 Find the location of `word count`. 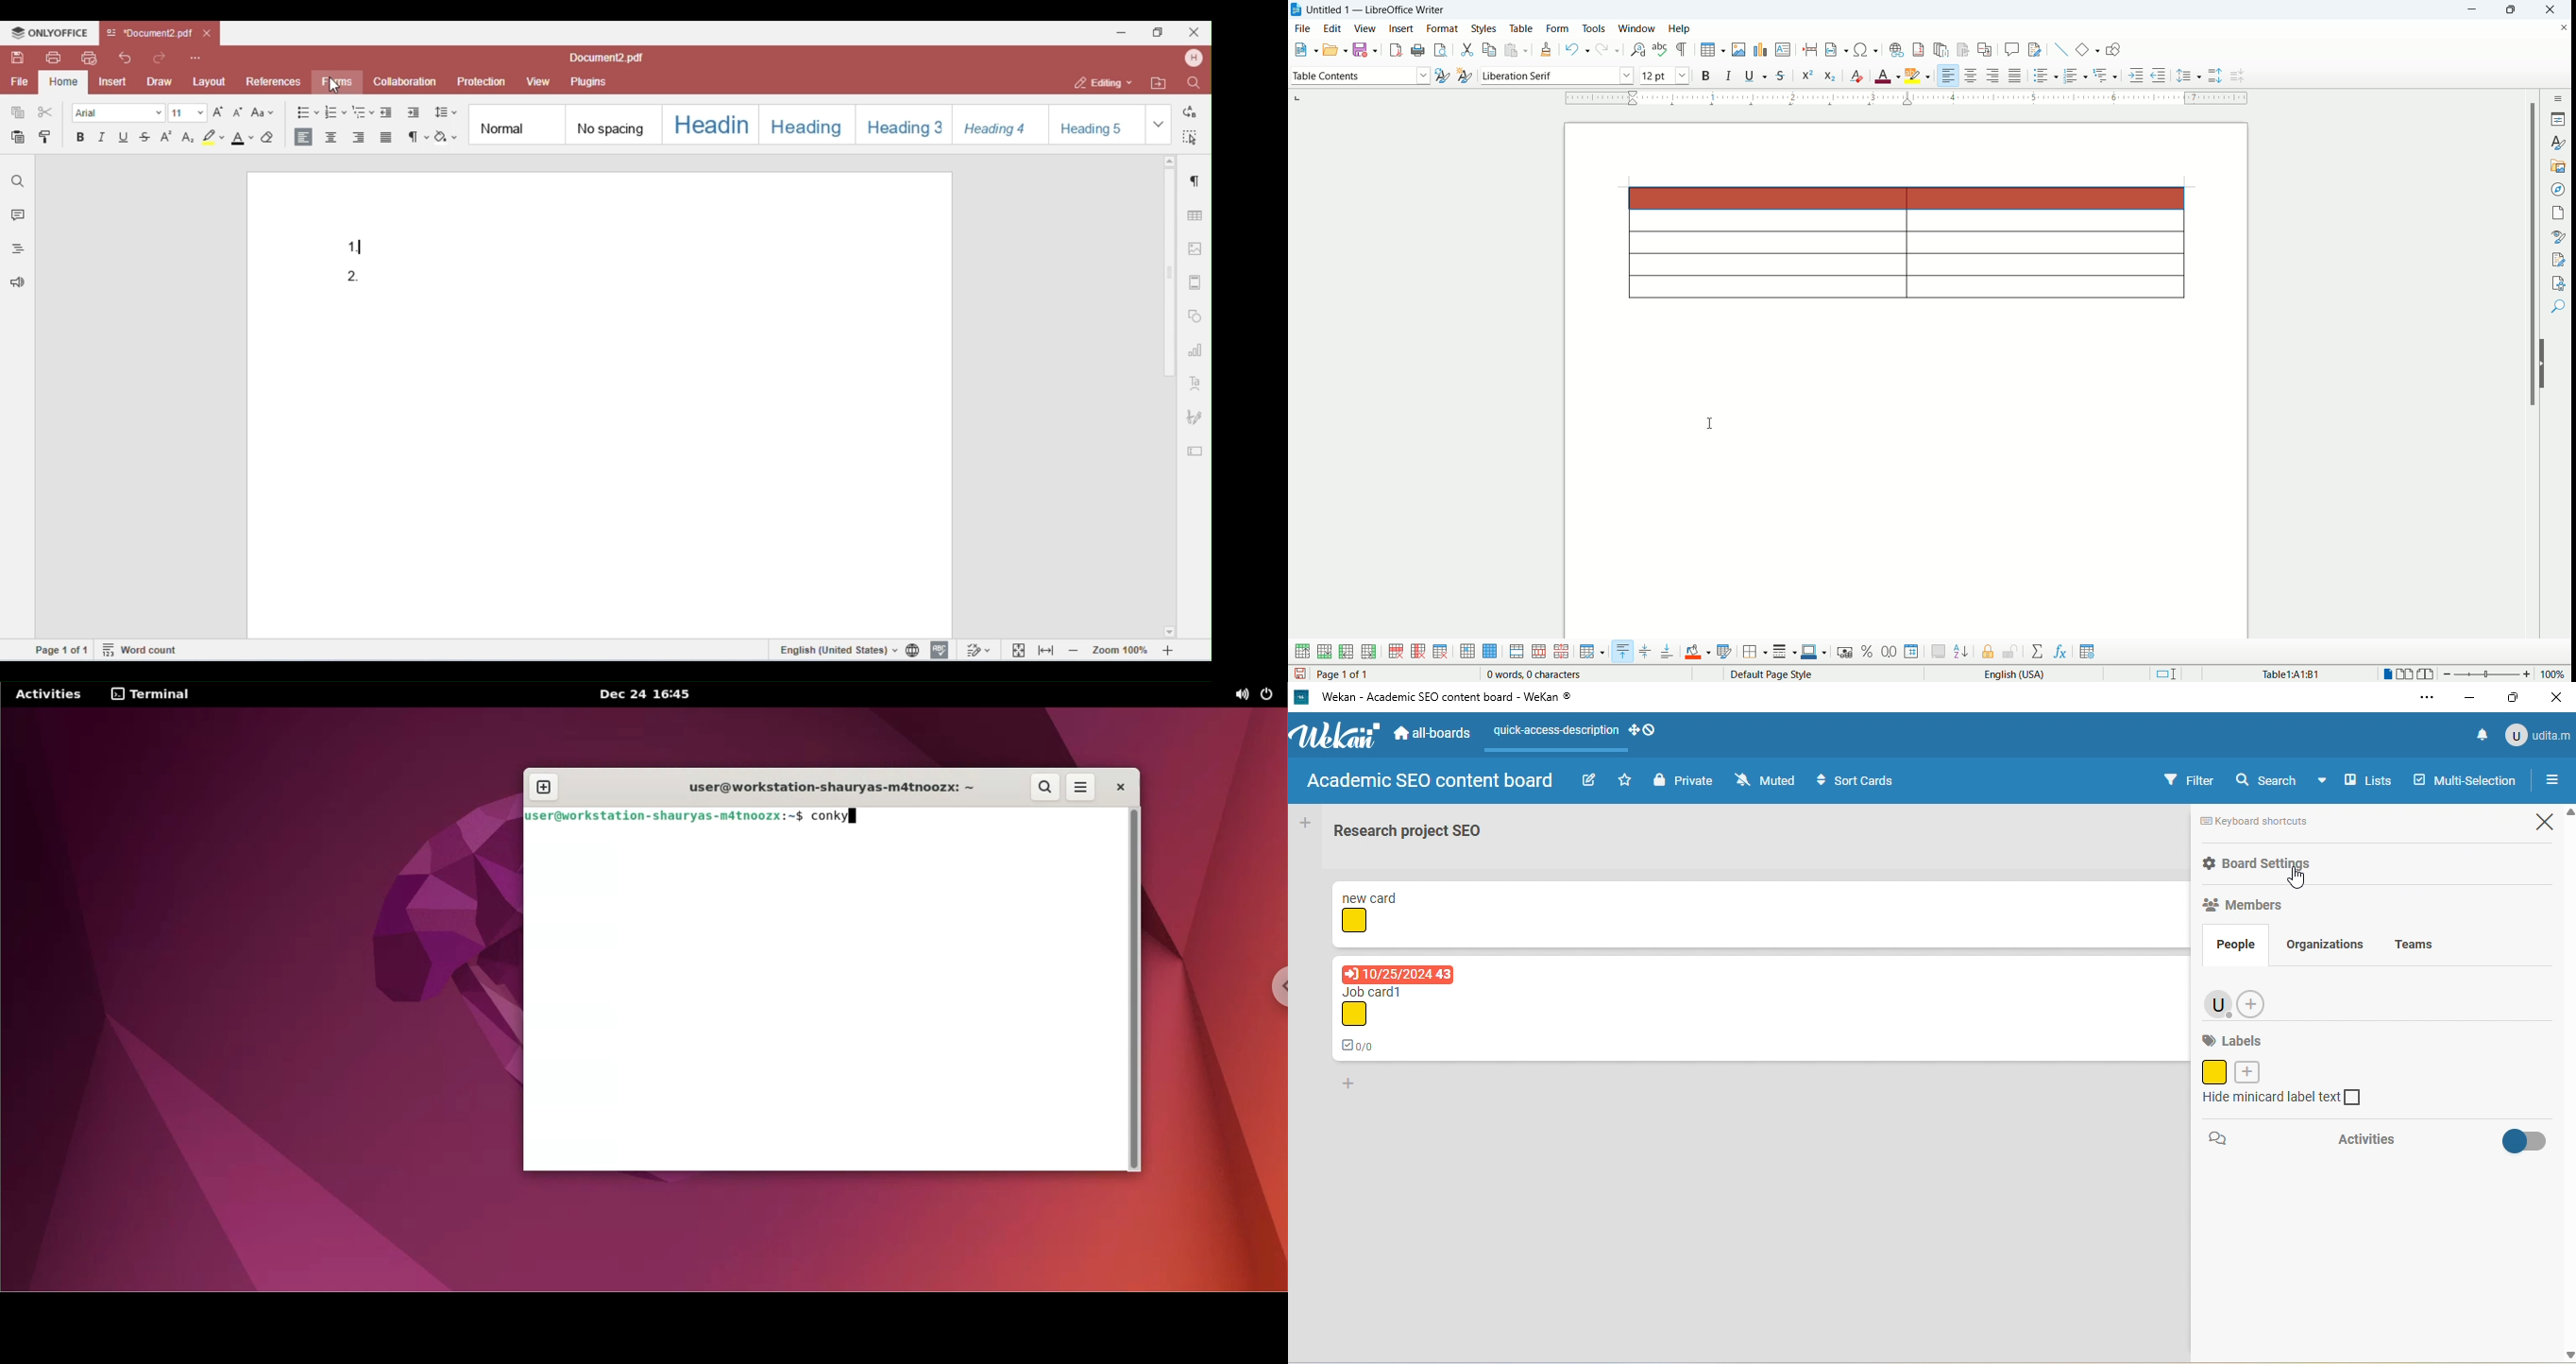

word count is located at coordinates (1536, 675).